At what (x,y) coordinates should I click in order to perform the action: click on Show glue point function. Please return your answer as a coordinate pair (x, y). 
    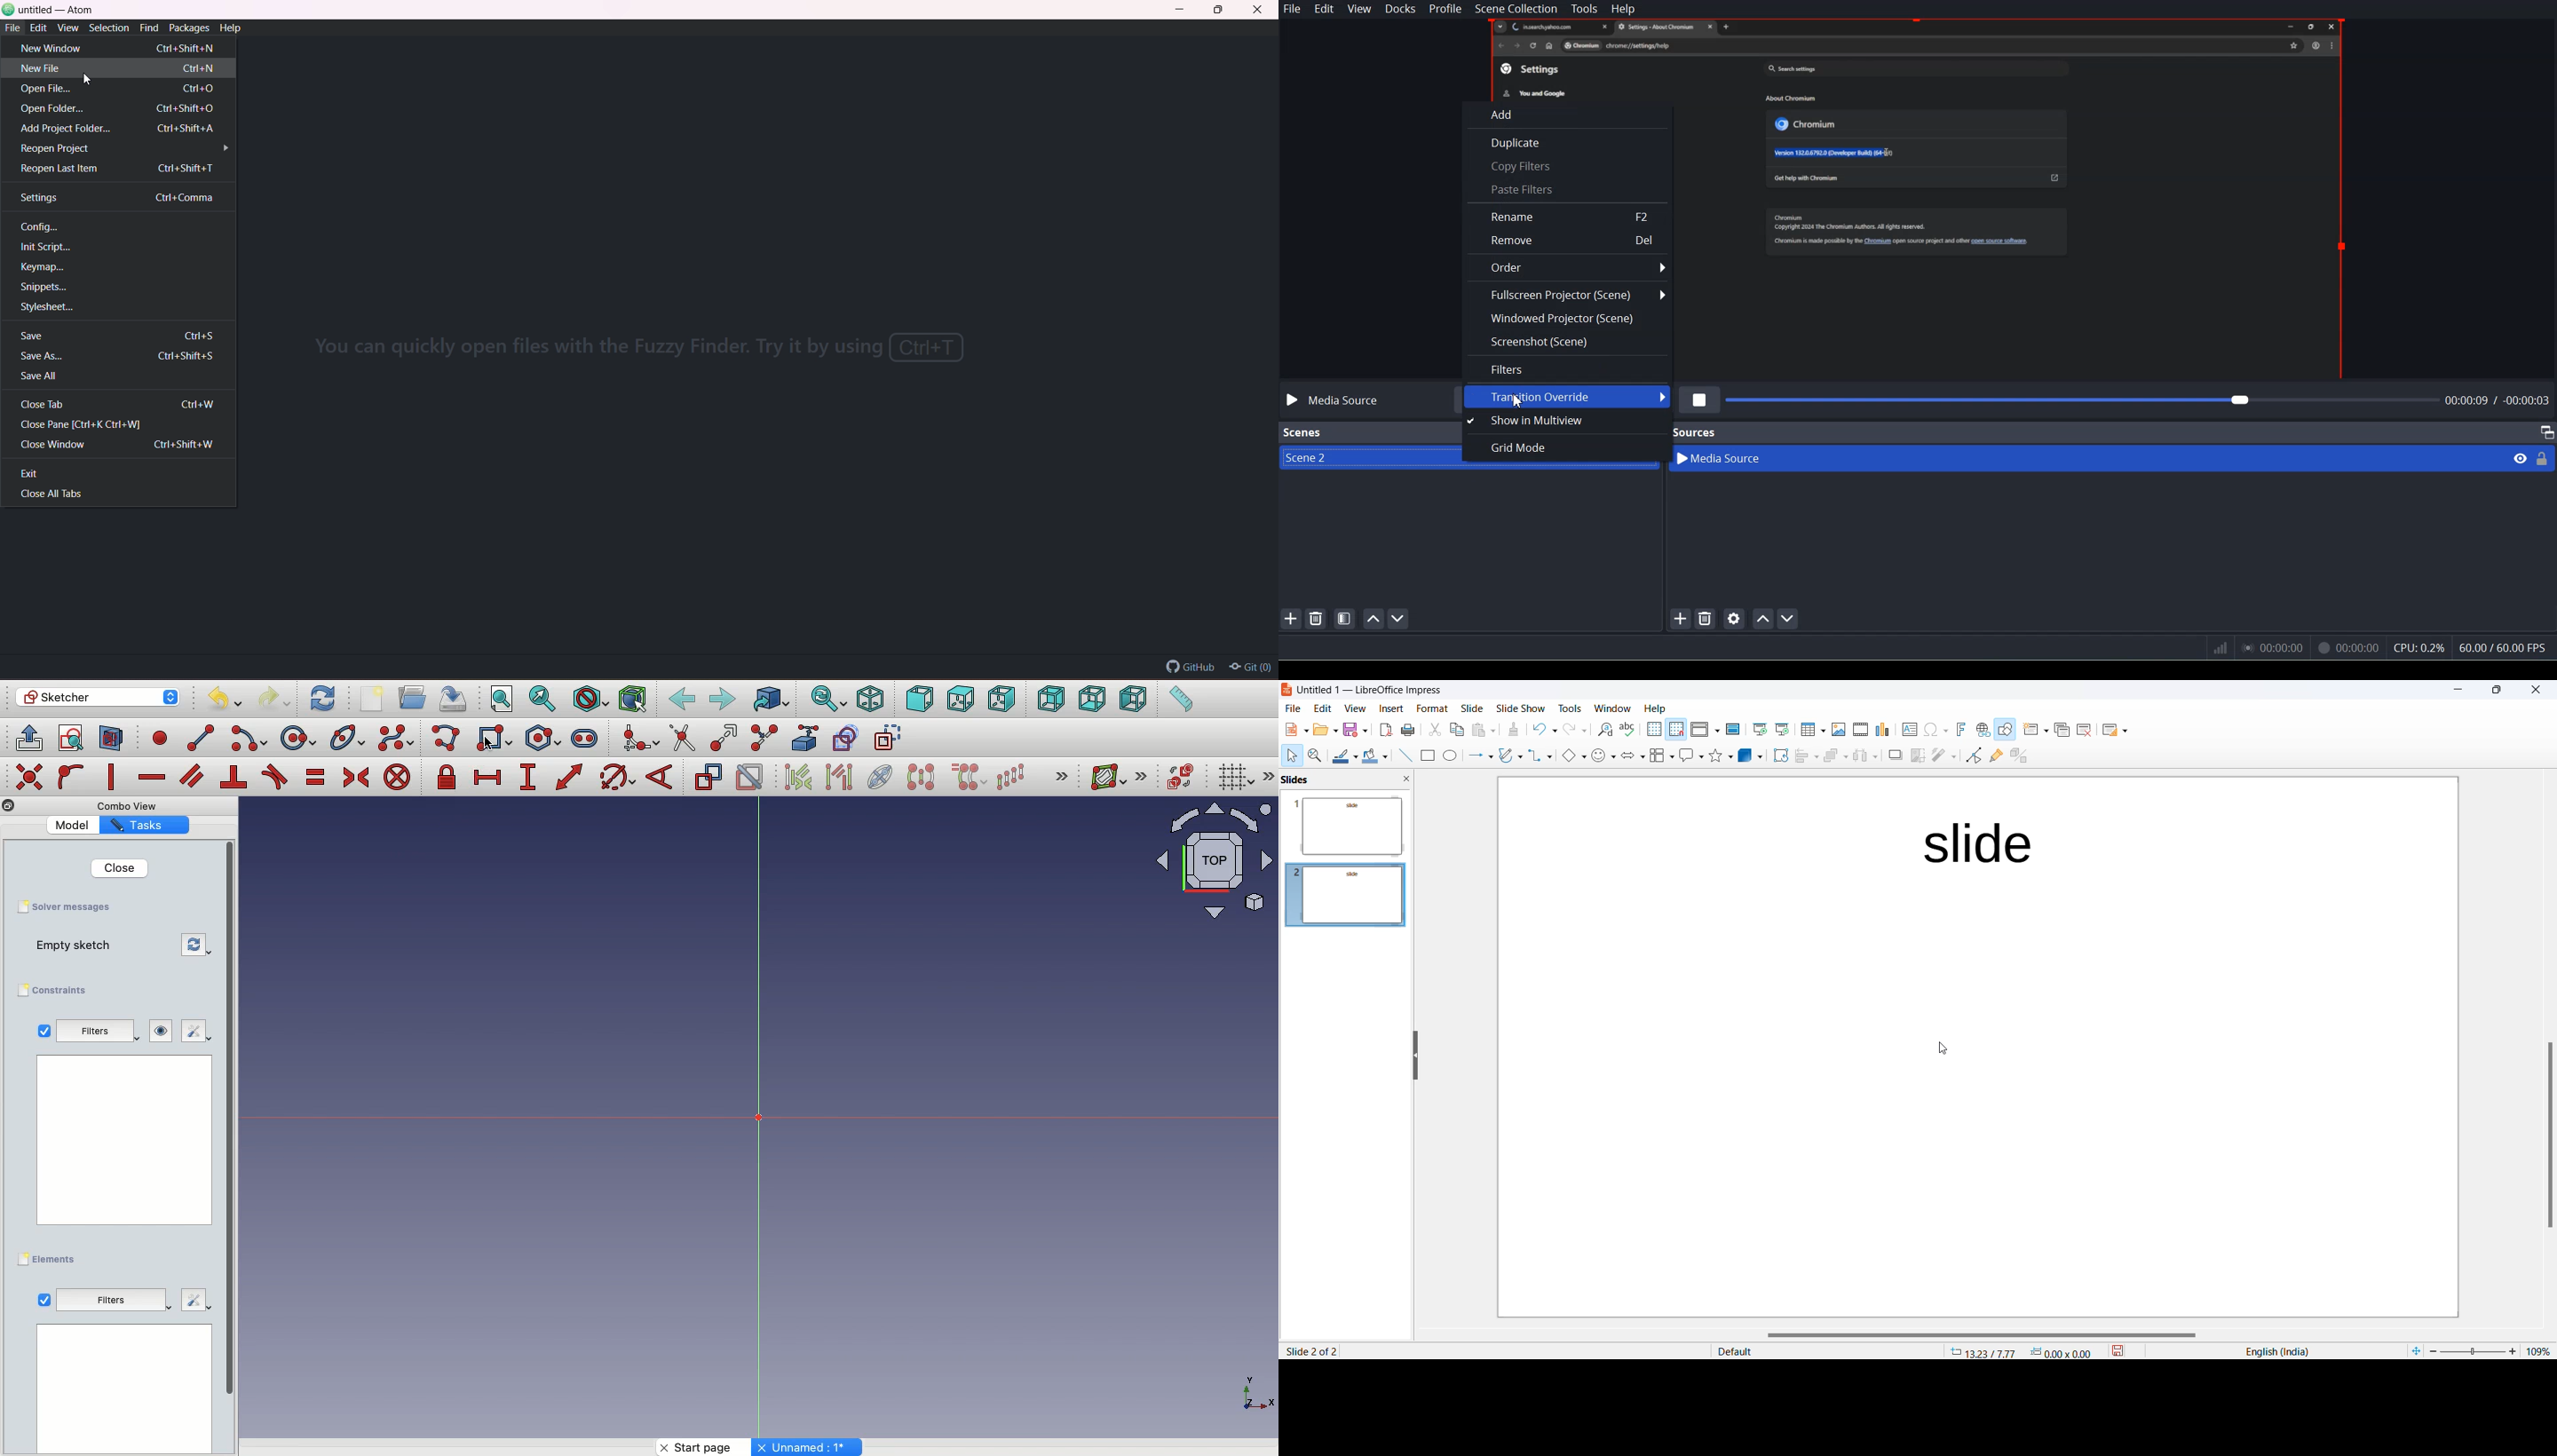
    Looking at the image, I should click on (1995, 756).